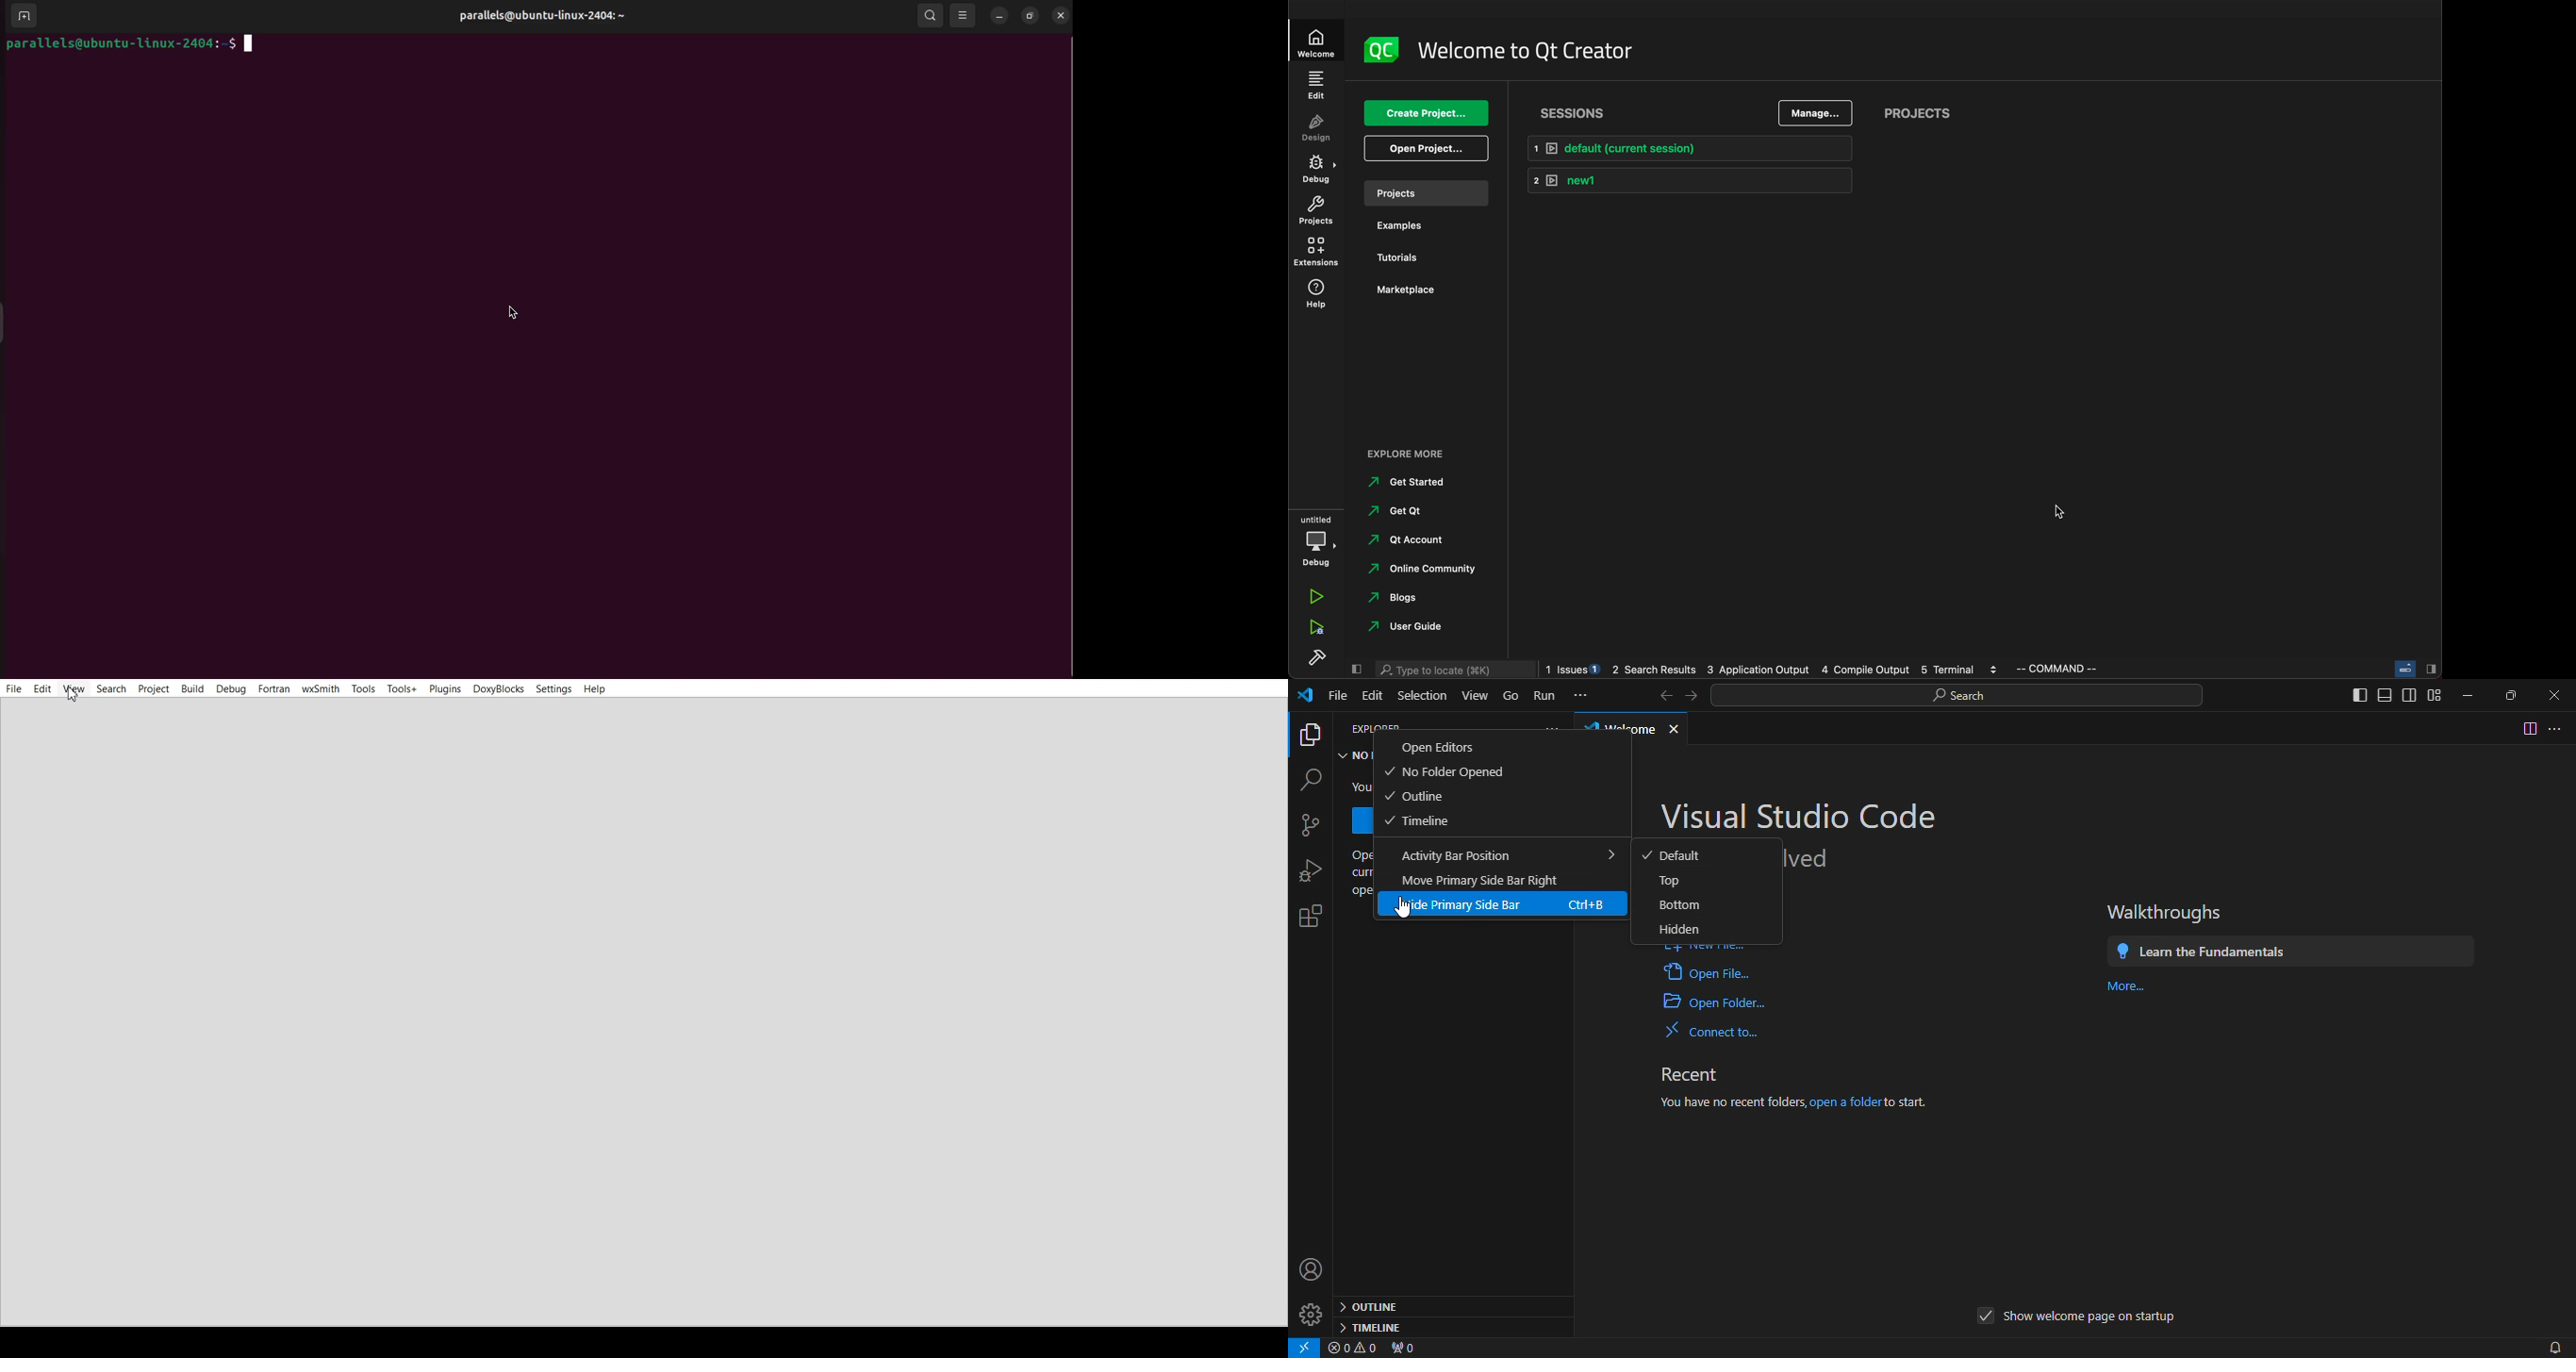 This screenshot has height=1372, width=2576. What do you see at coordinates (1427, 113) in the screenshot?
I see `create` at bounding box center [1427, 113].